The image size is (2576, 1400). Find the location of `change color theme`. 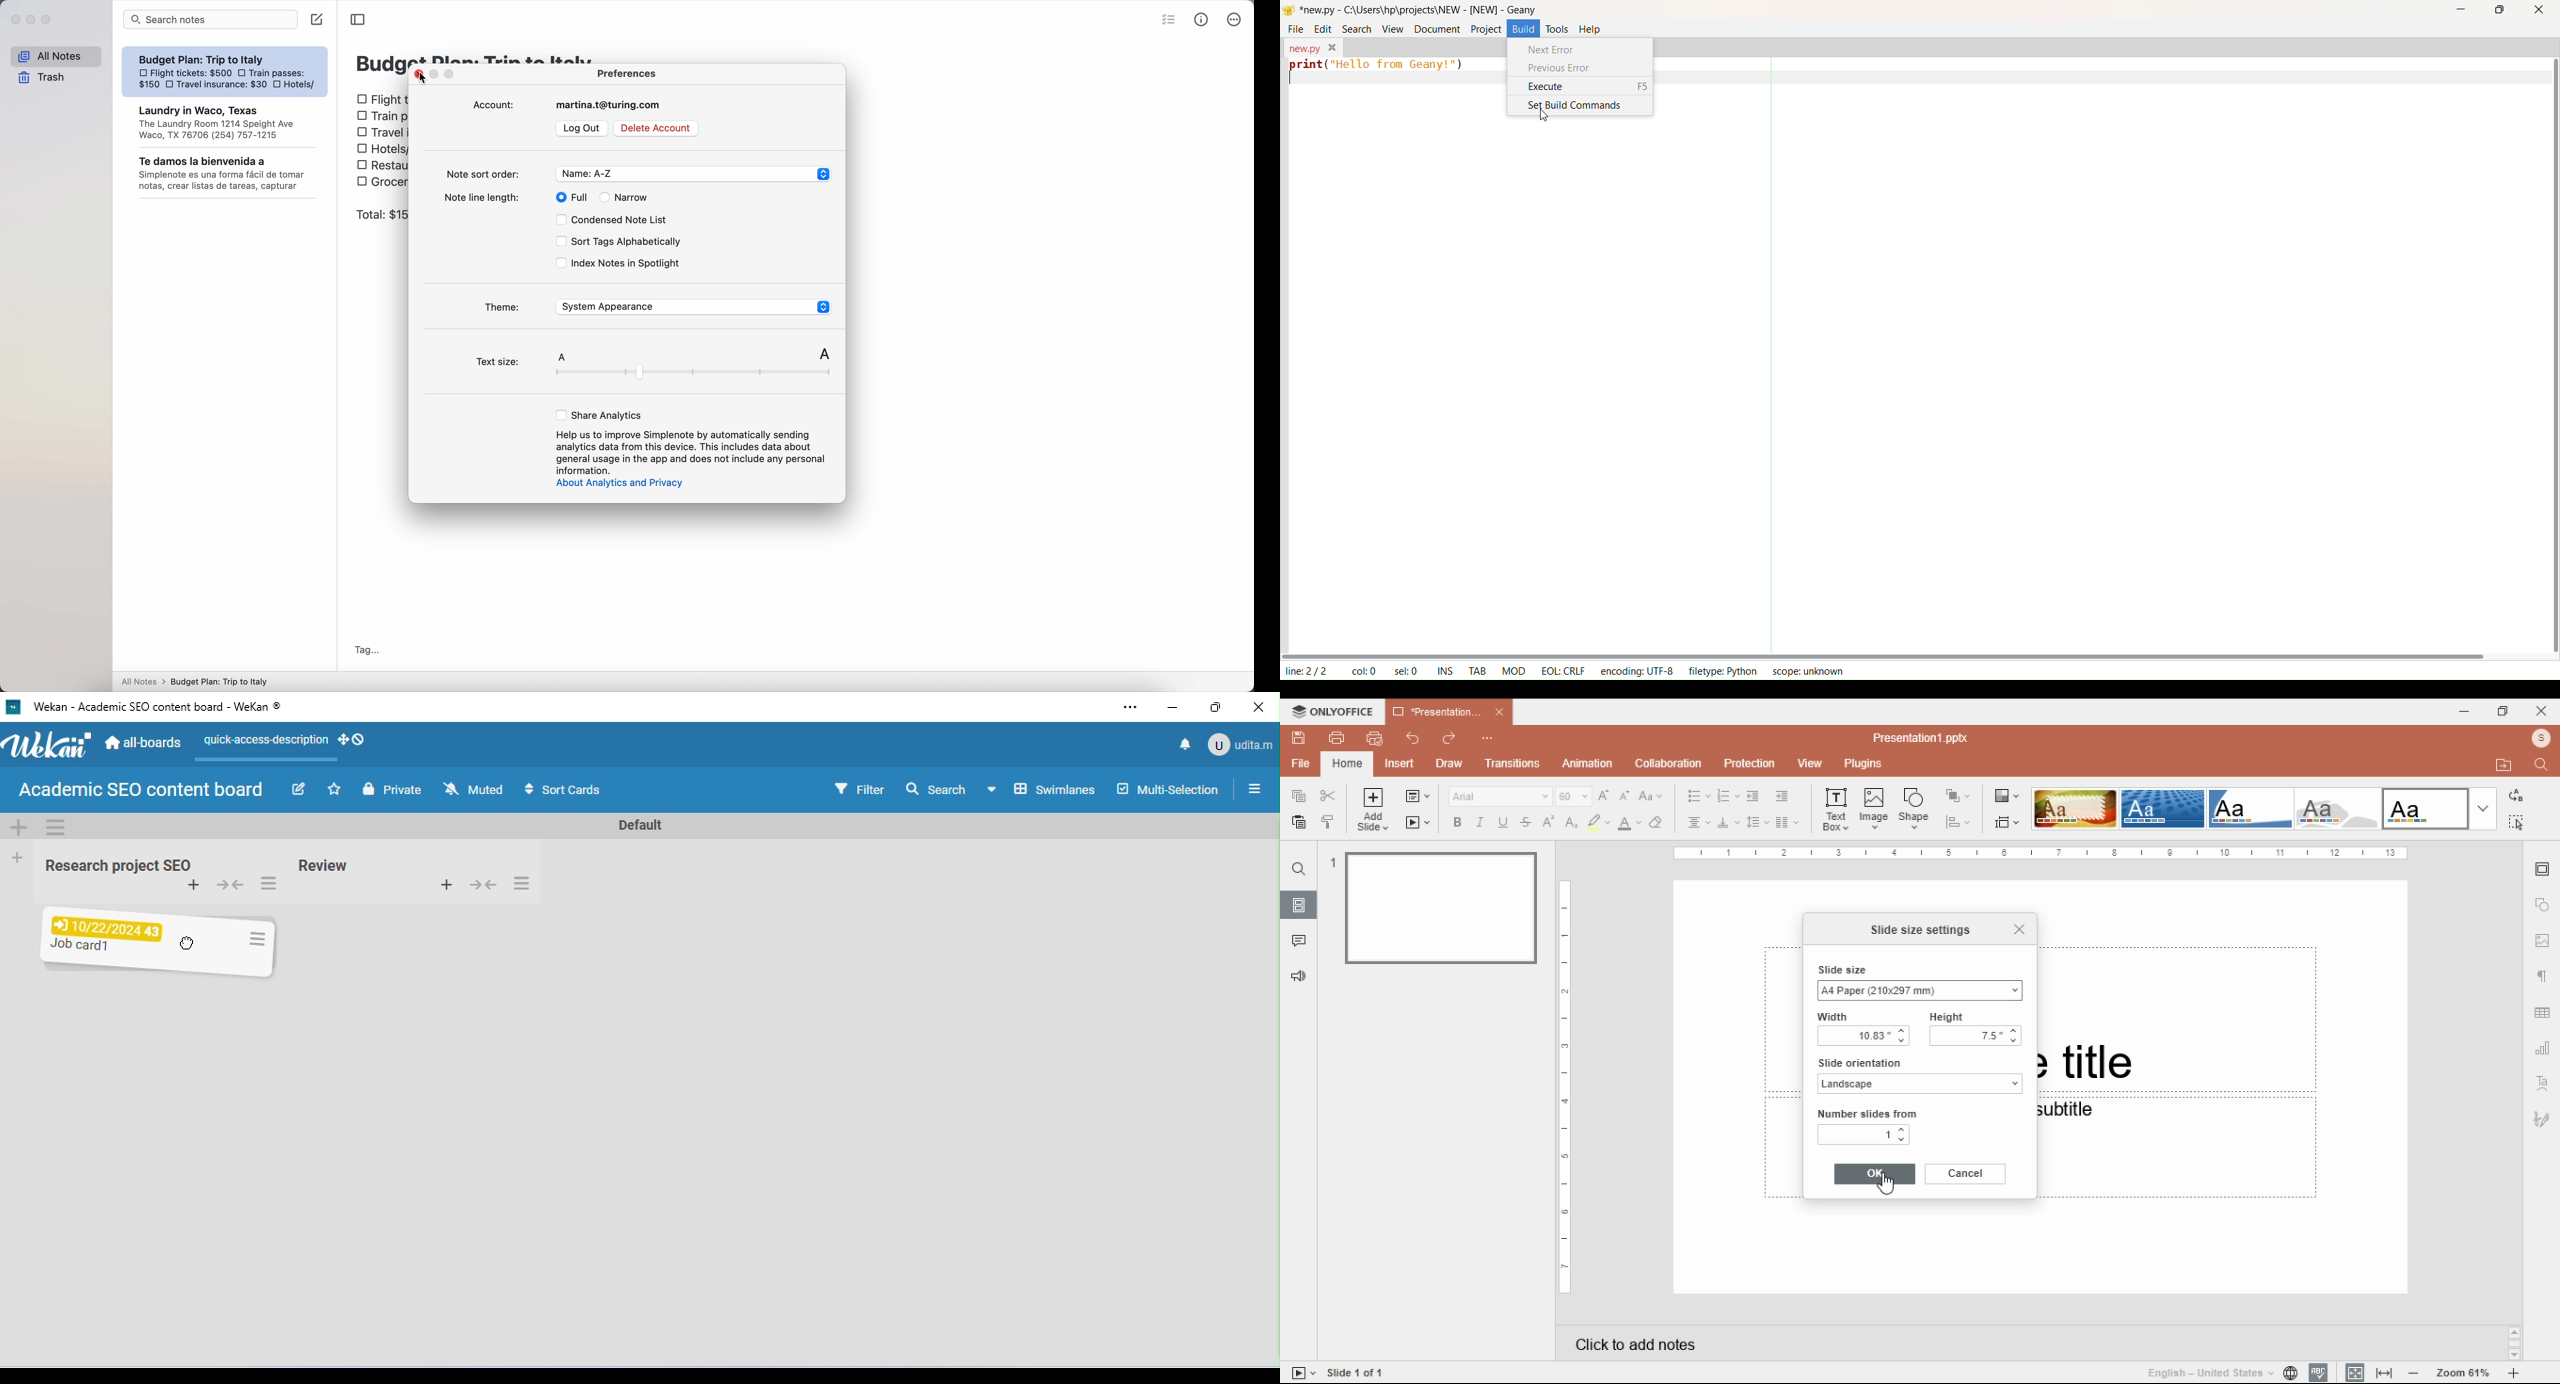

change color theme is located at coordinates (2007, 796).